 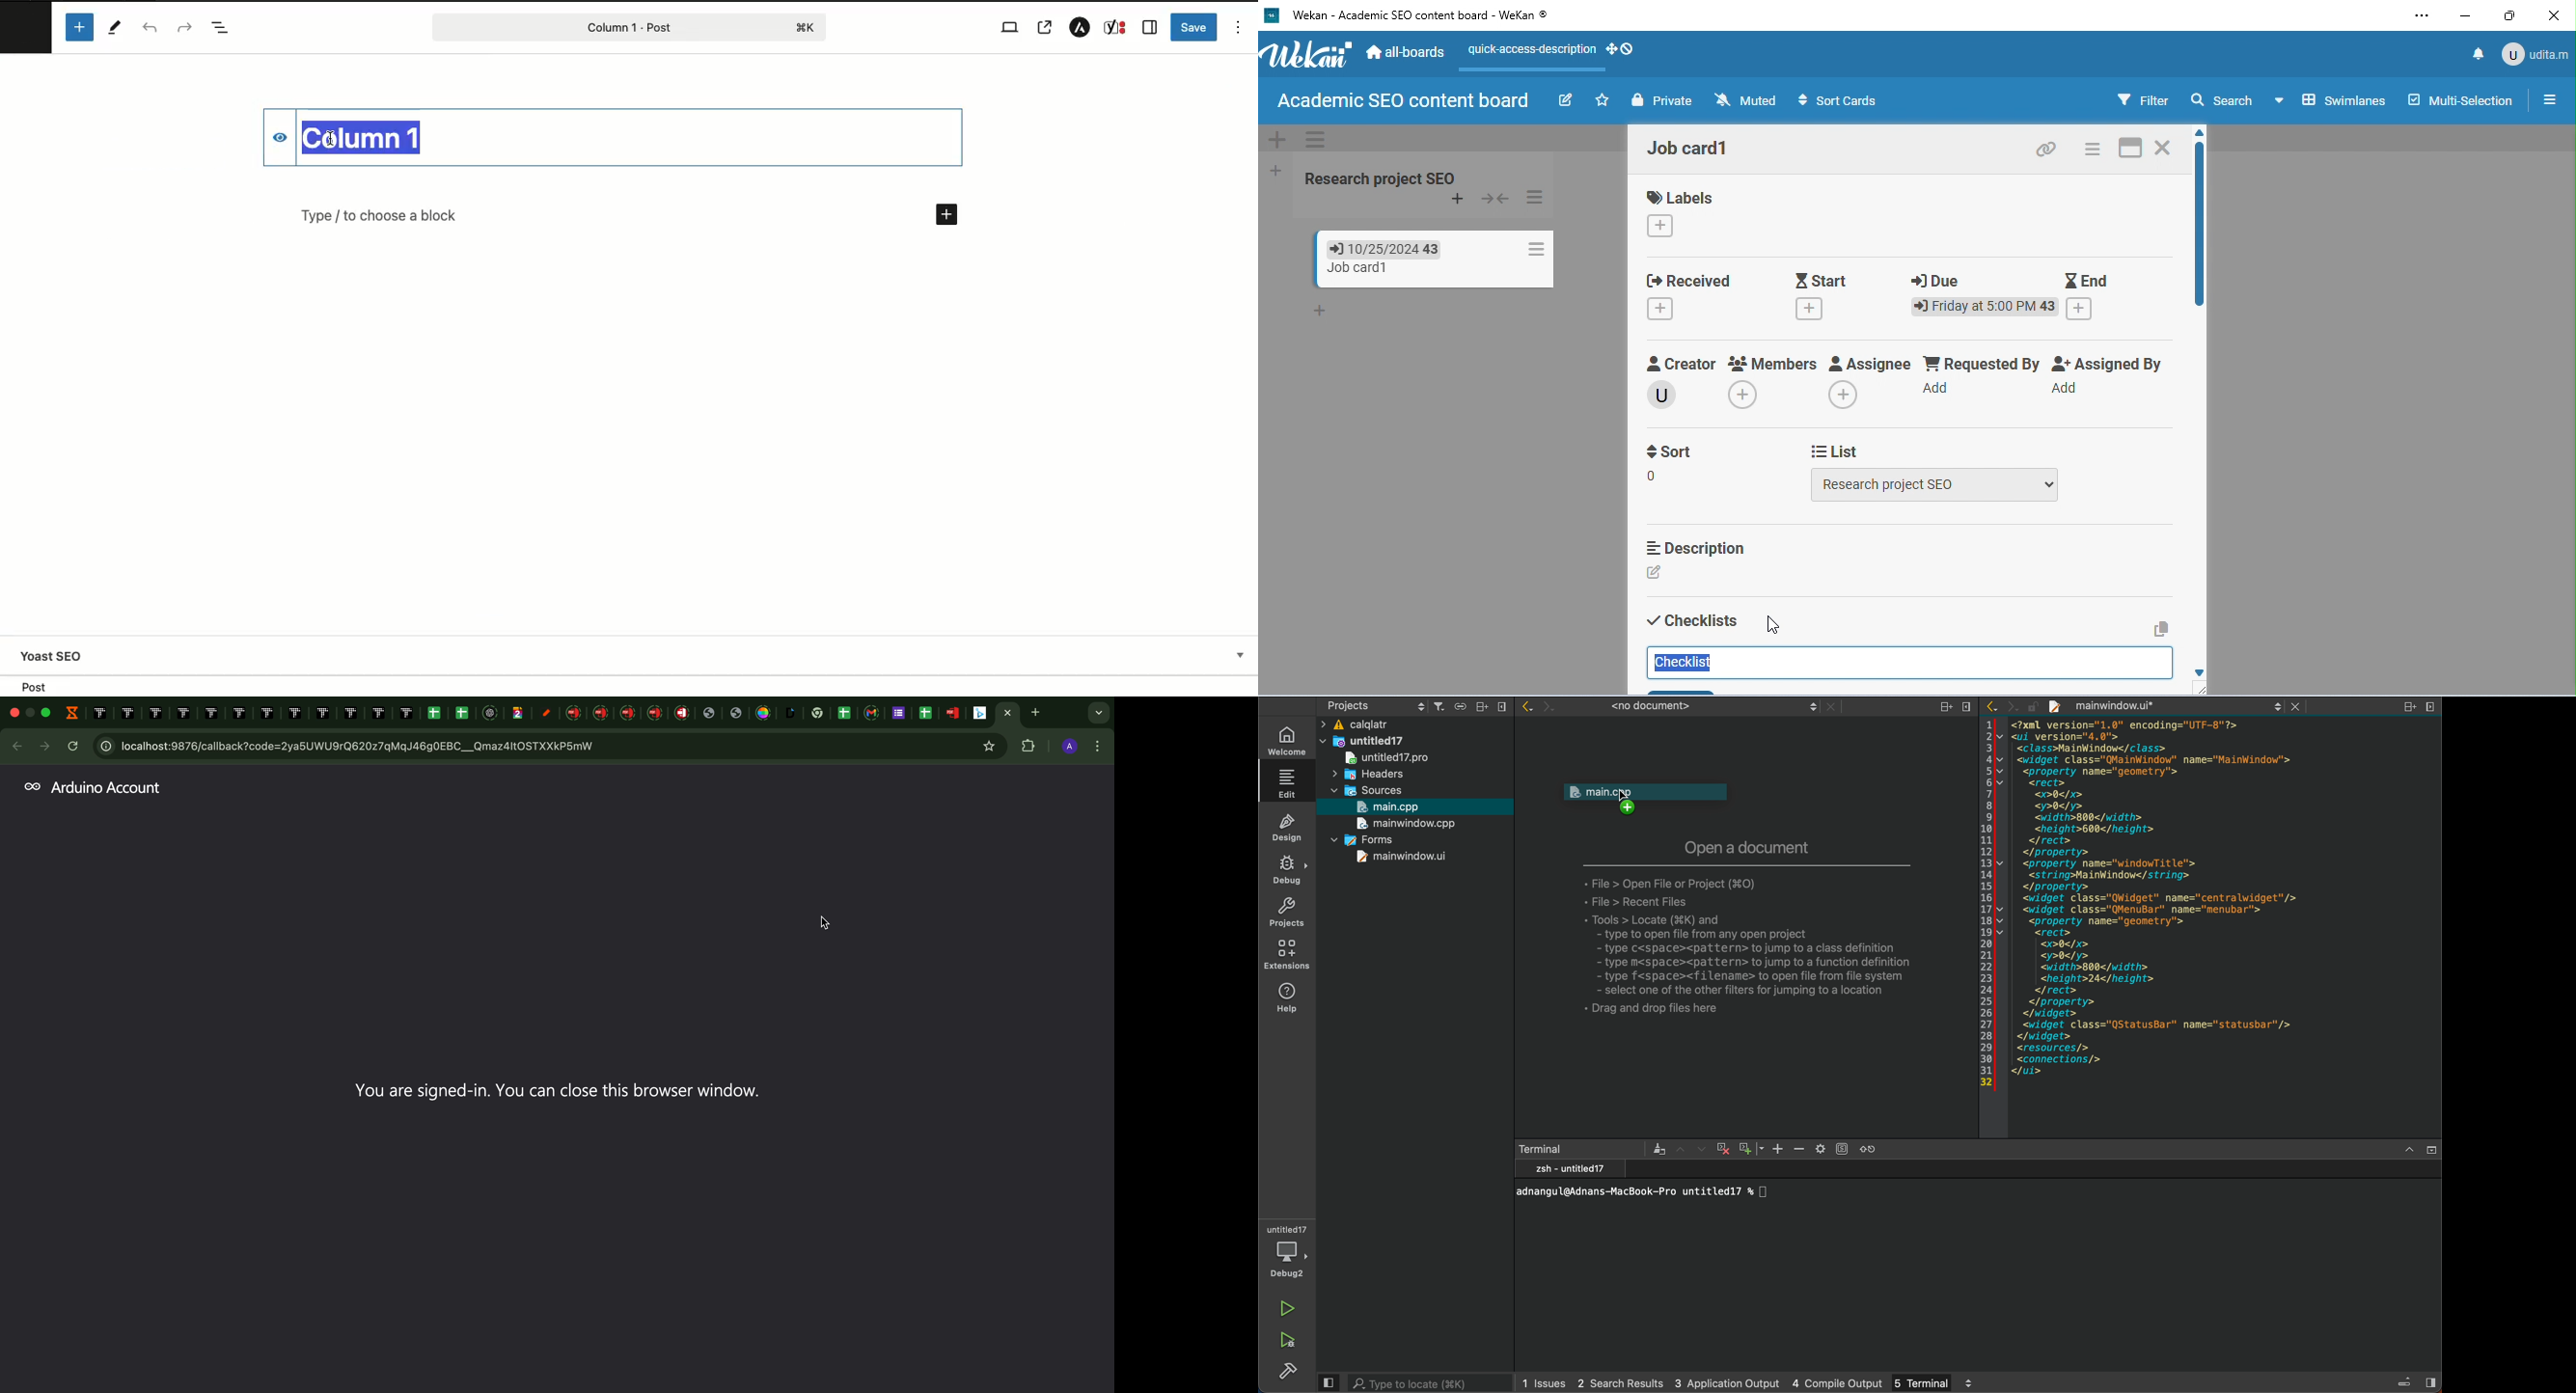 What do you see at coordinates (2553, 16) in the screenshot?
I see `close` at bounding box center [2553, 16].